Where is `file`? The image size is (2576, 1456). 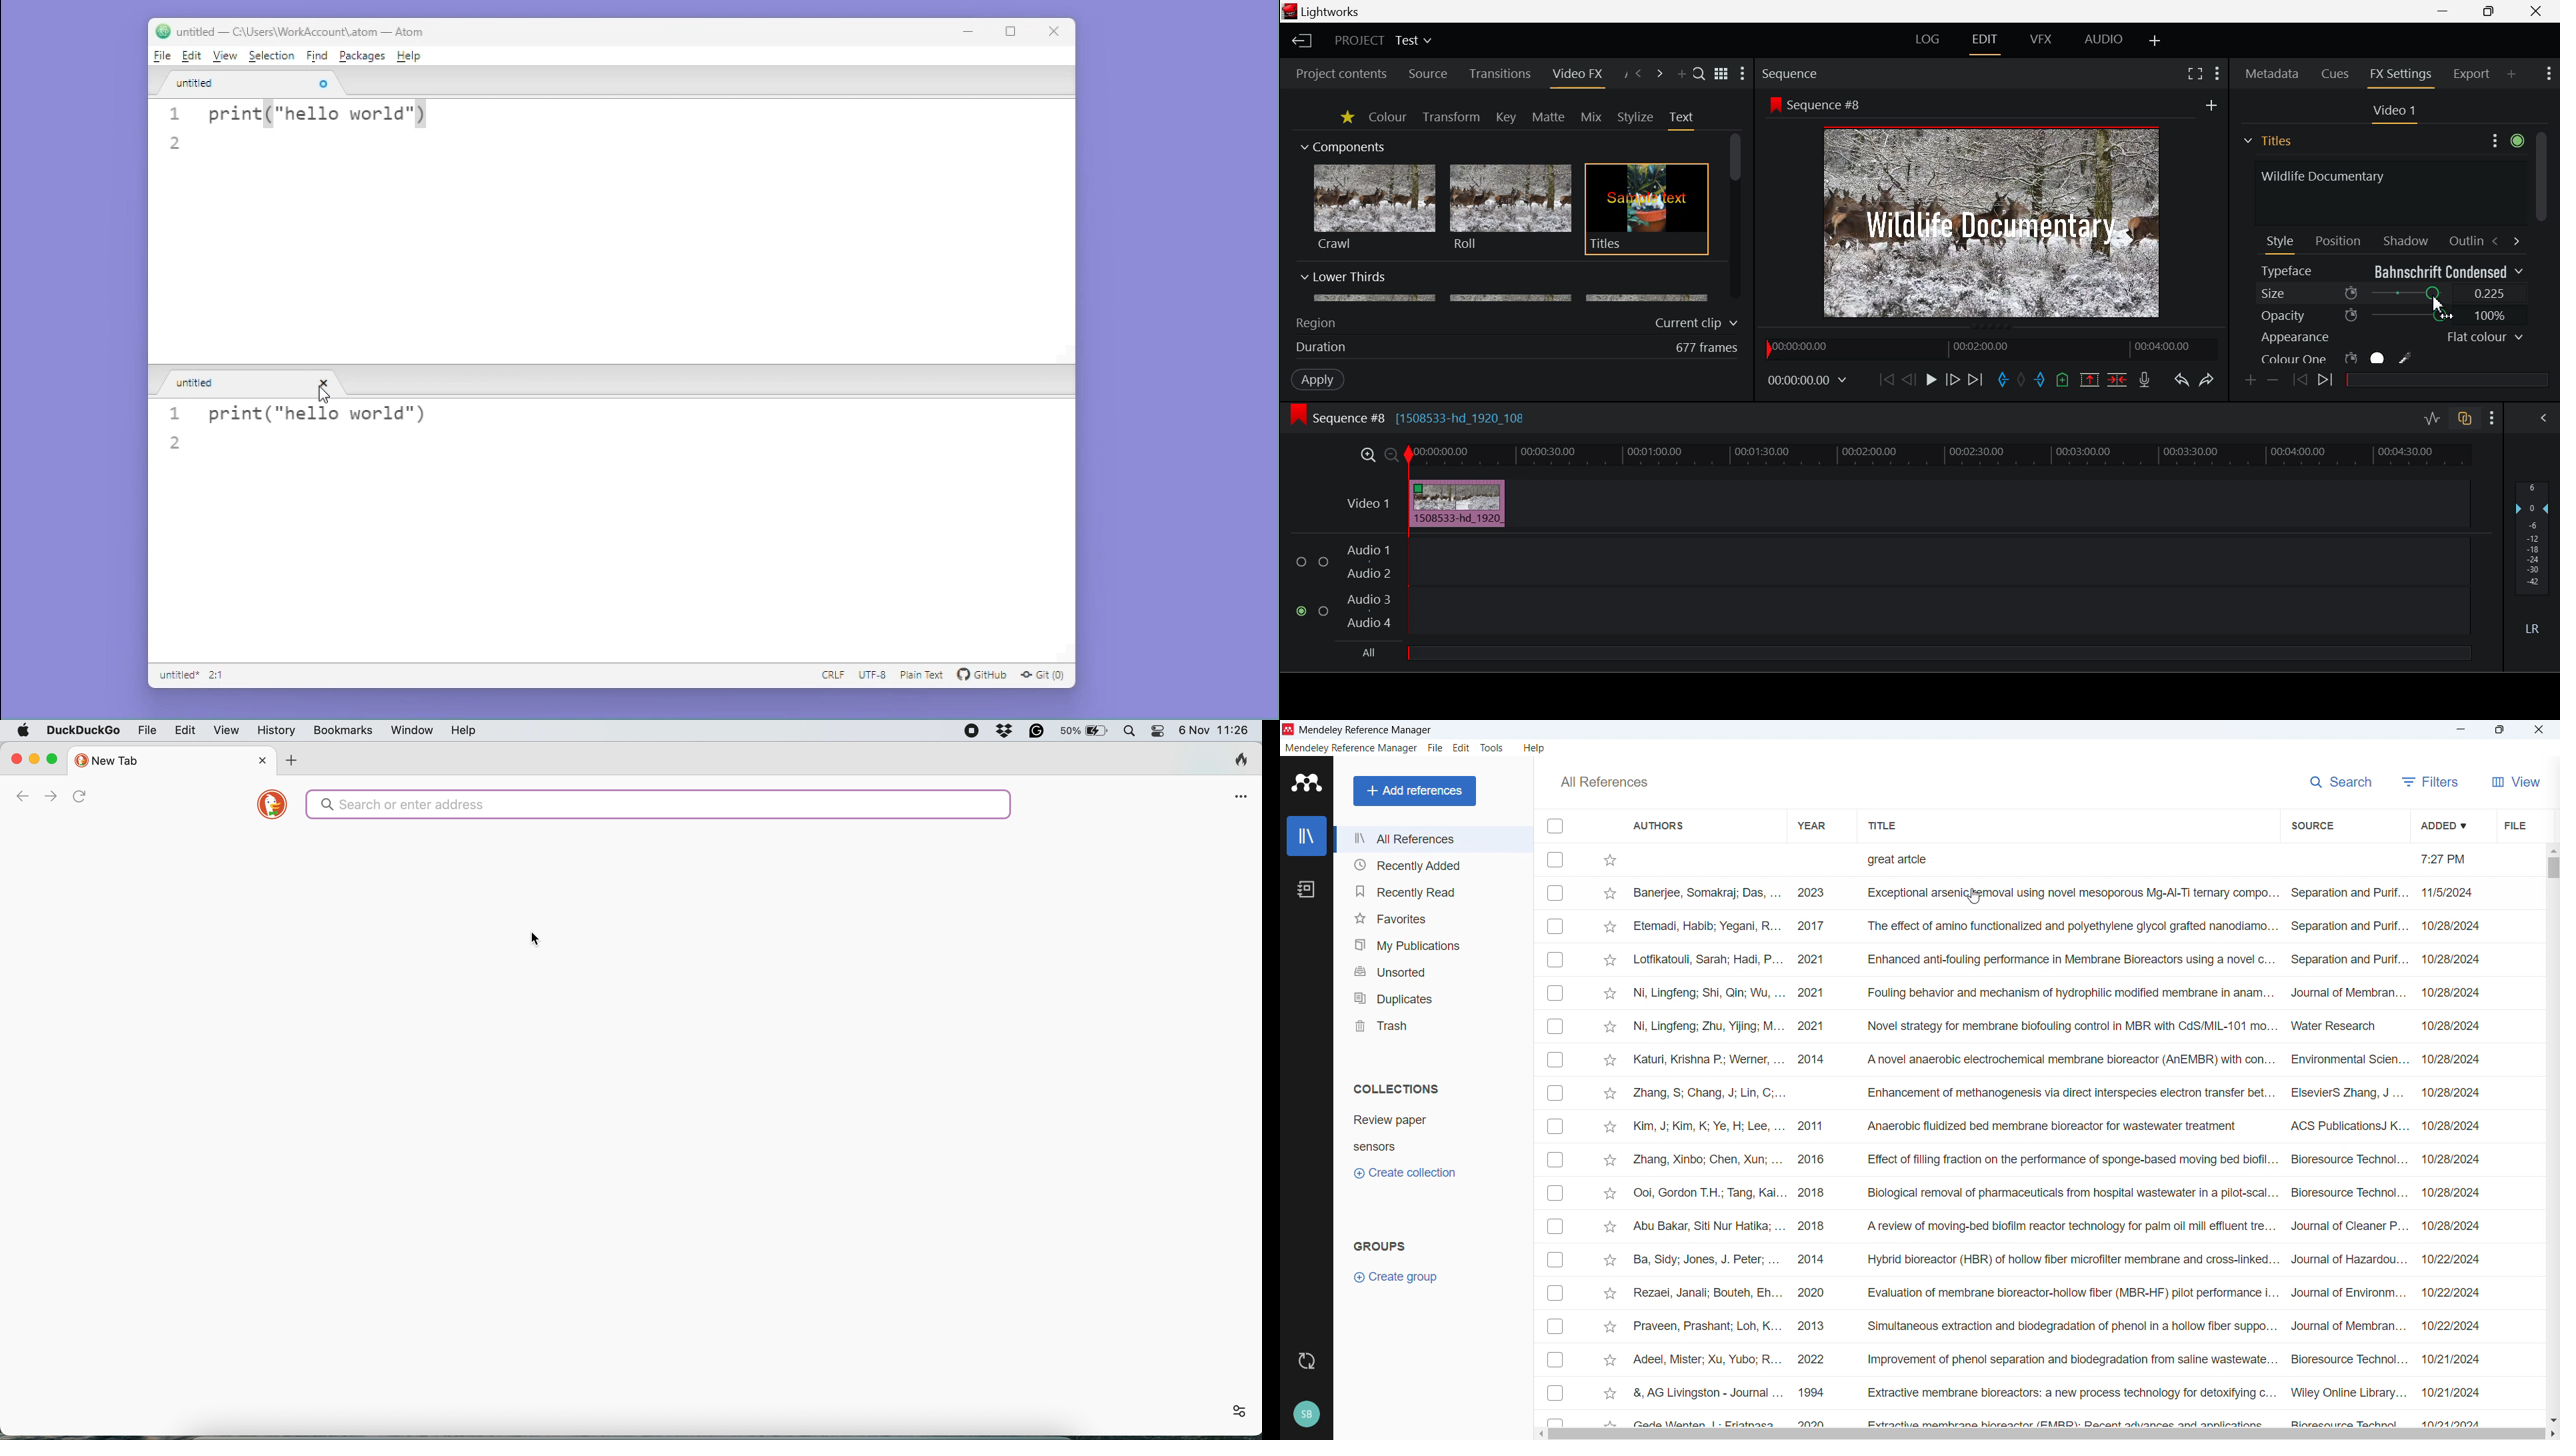 file is located at coordinates (1435, 749).